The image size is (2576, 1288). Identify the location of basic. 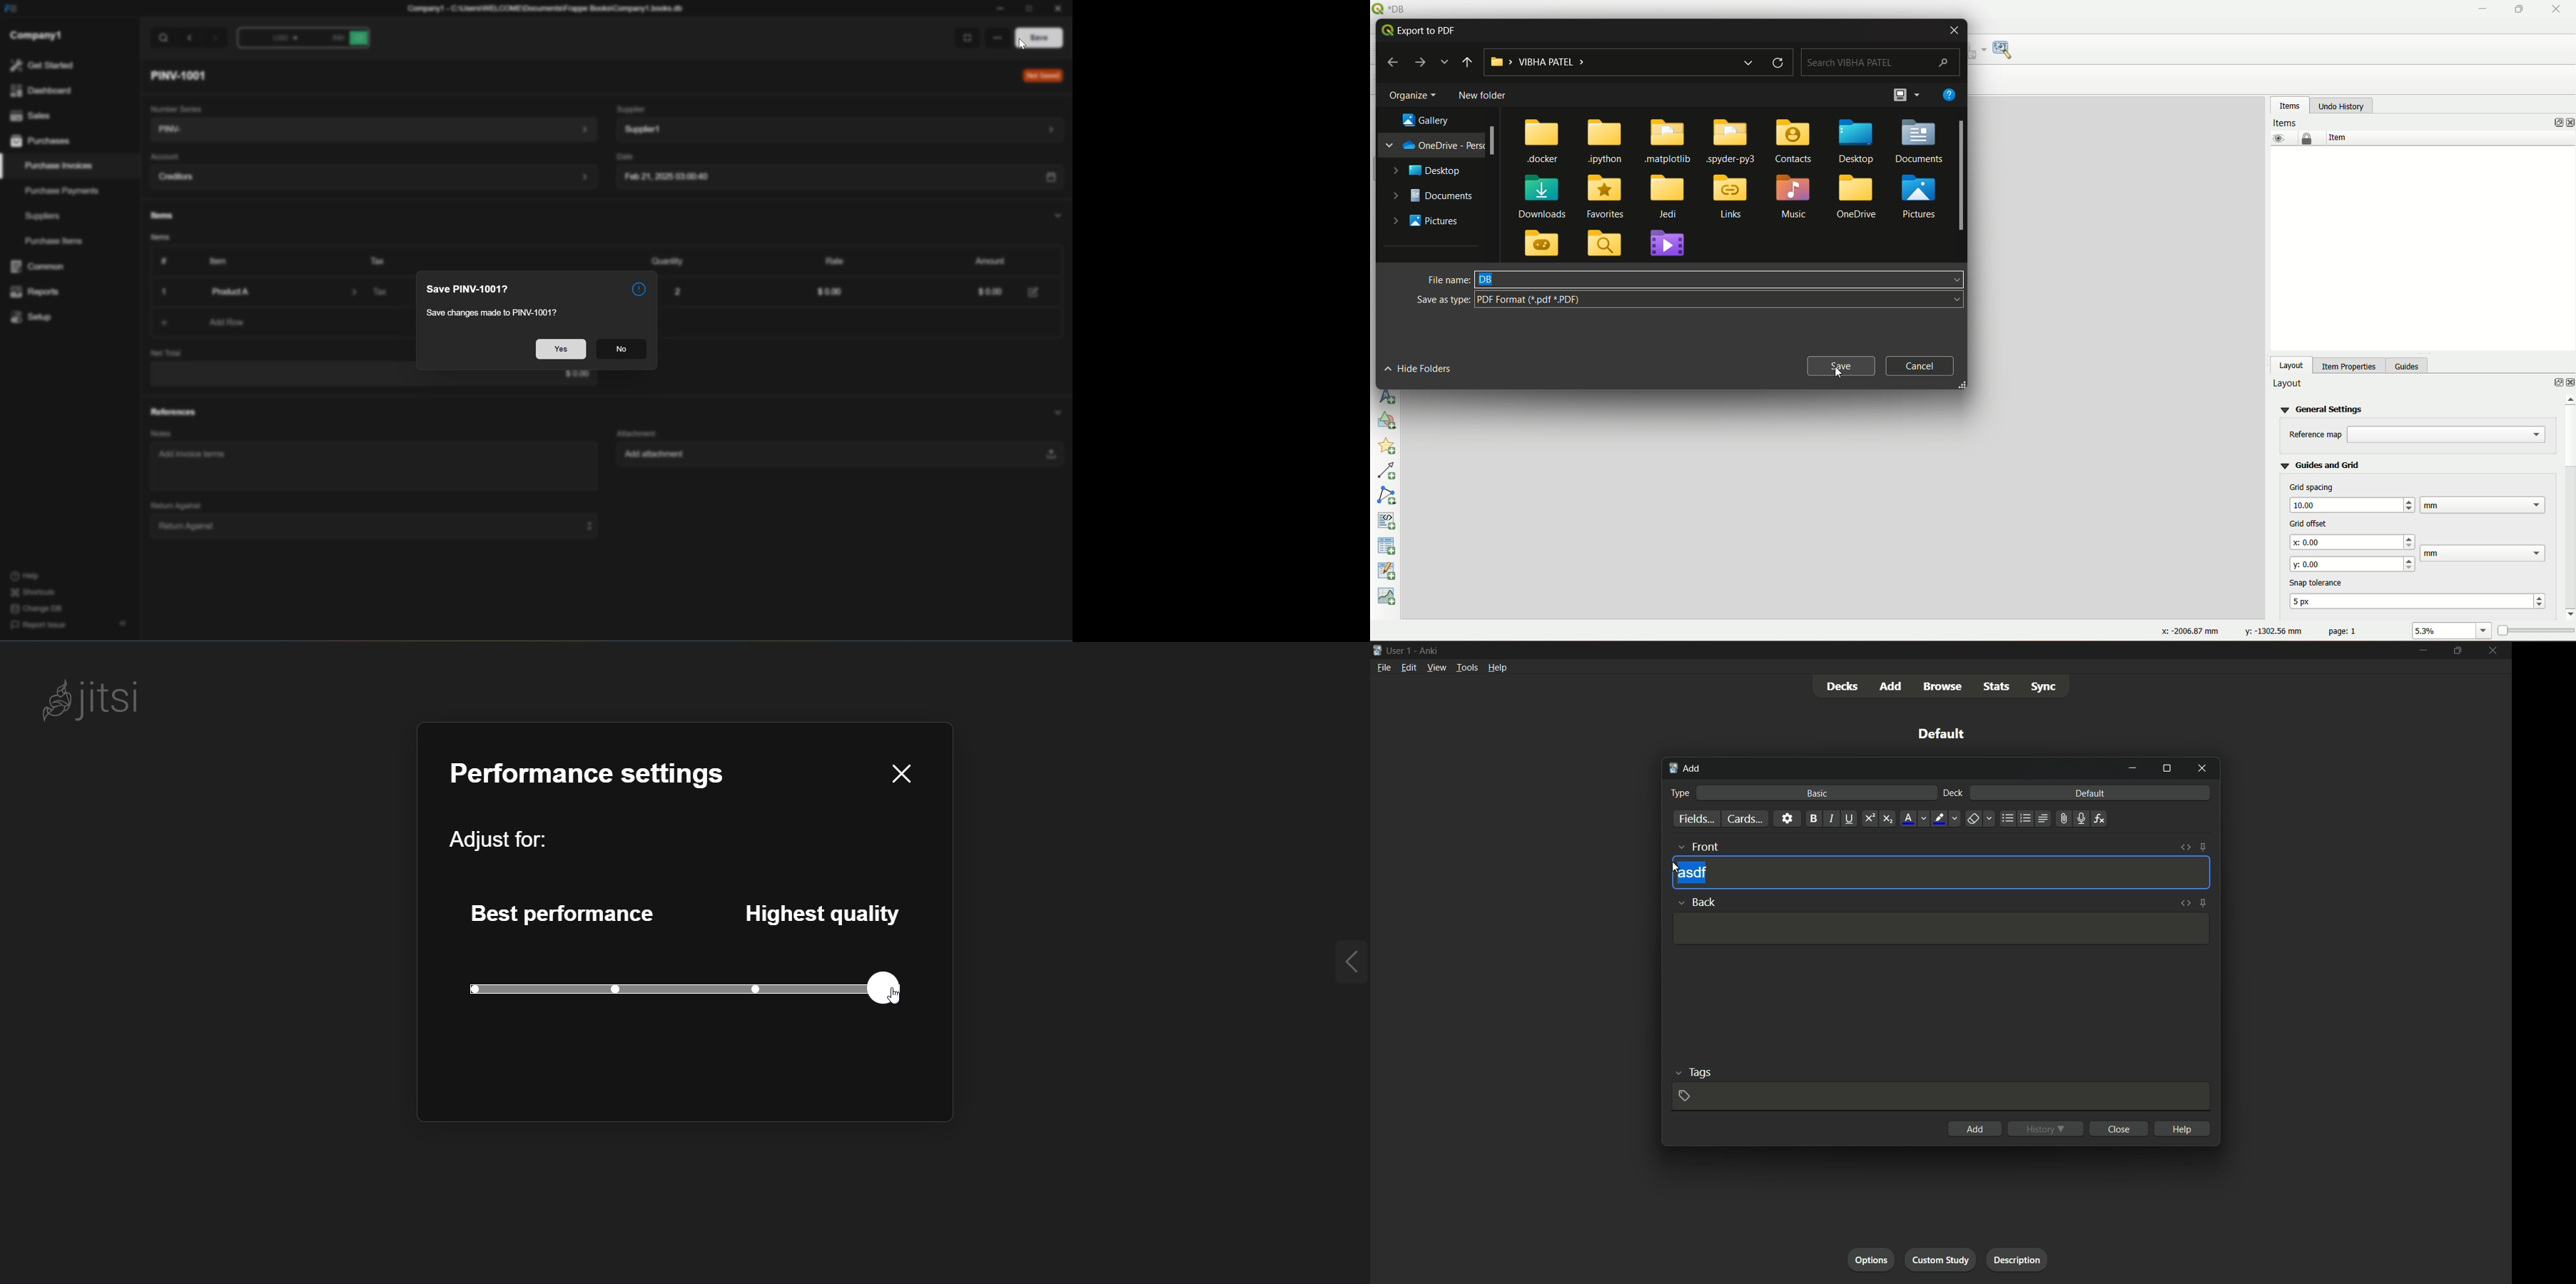
(1818, 793).